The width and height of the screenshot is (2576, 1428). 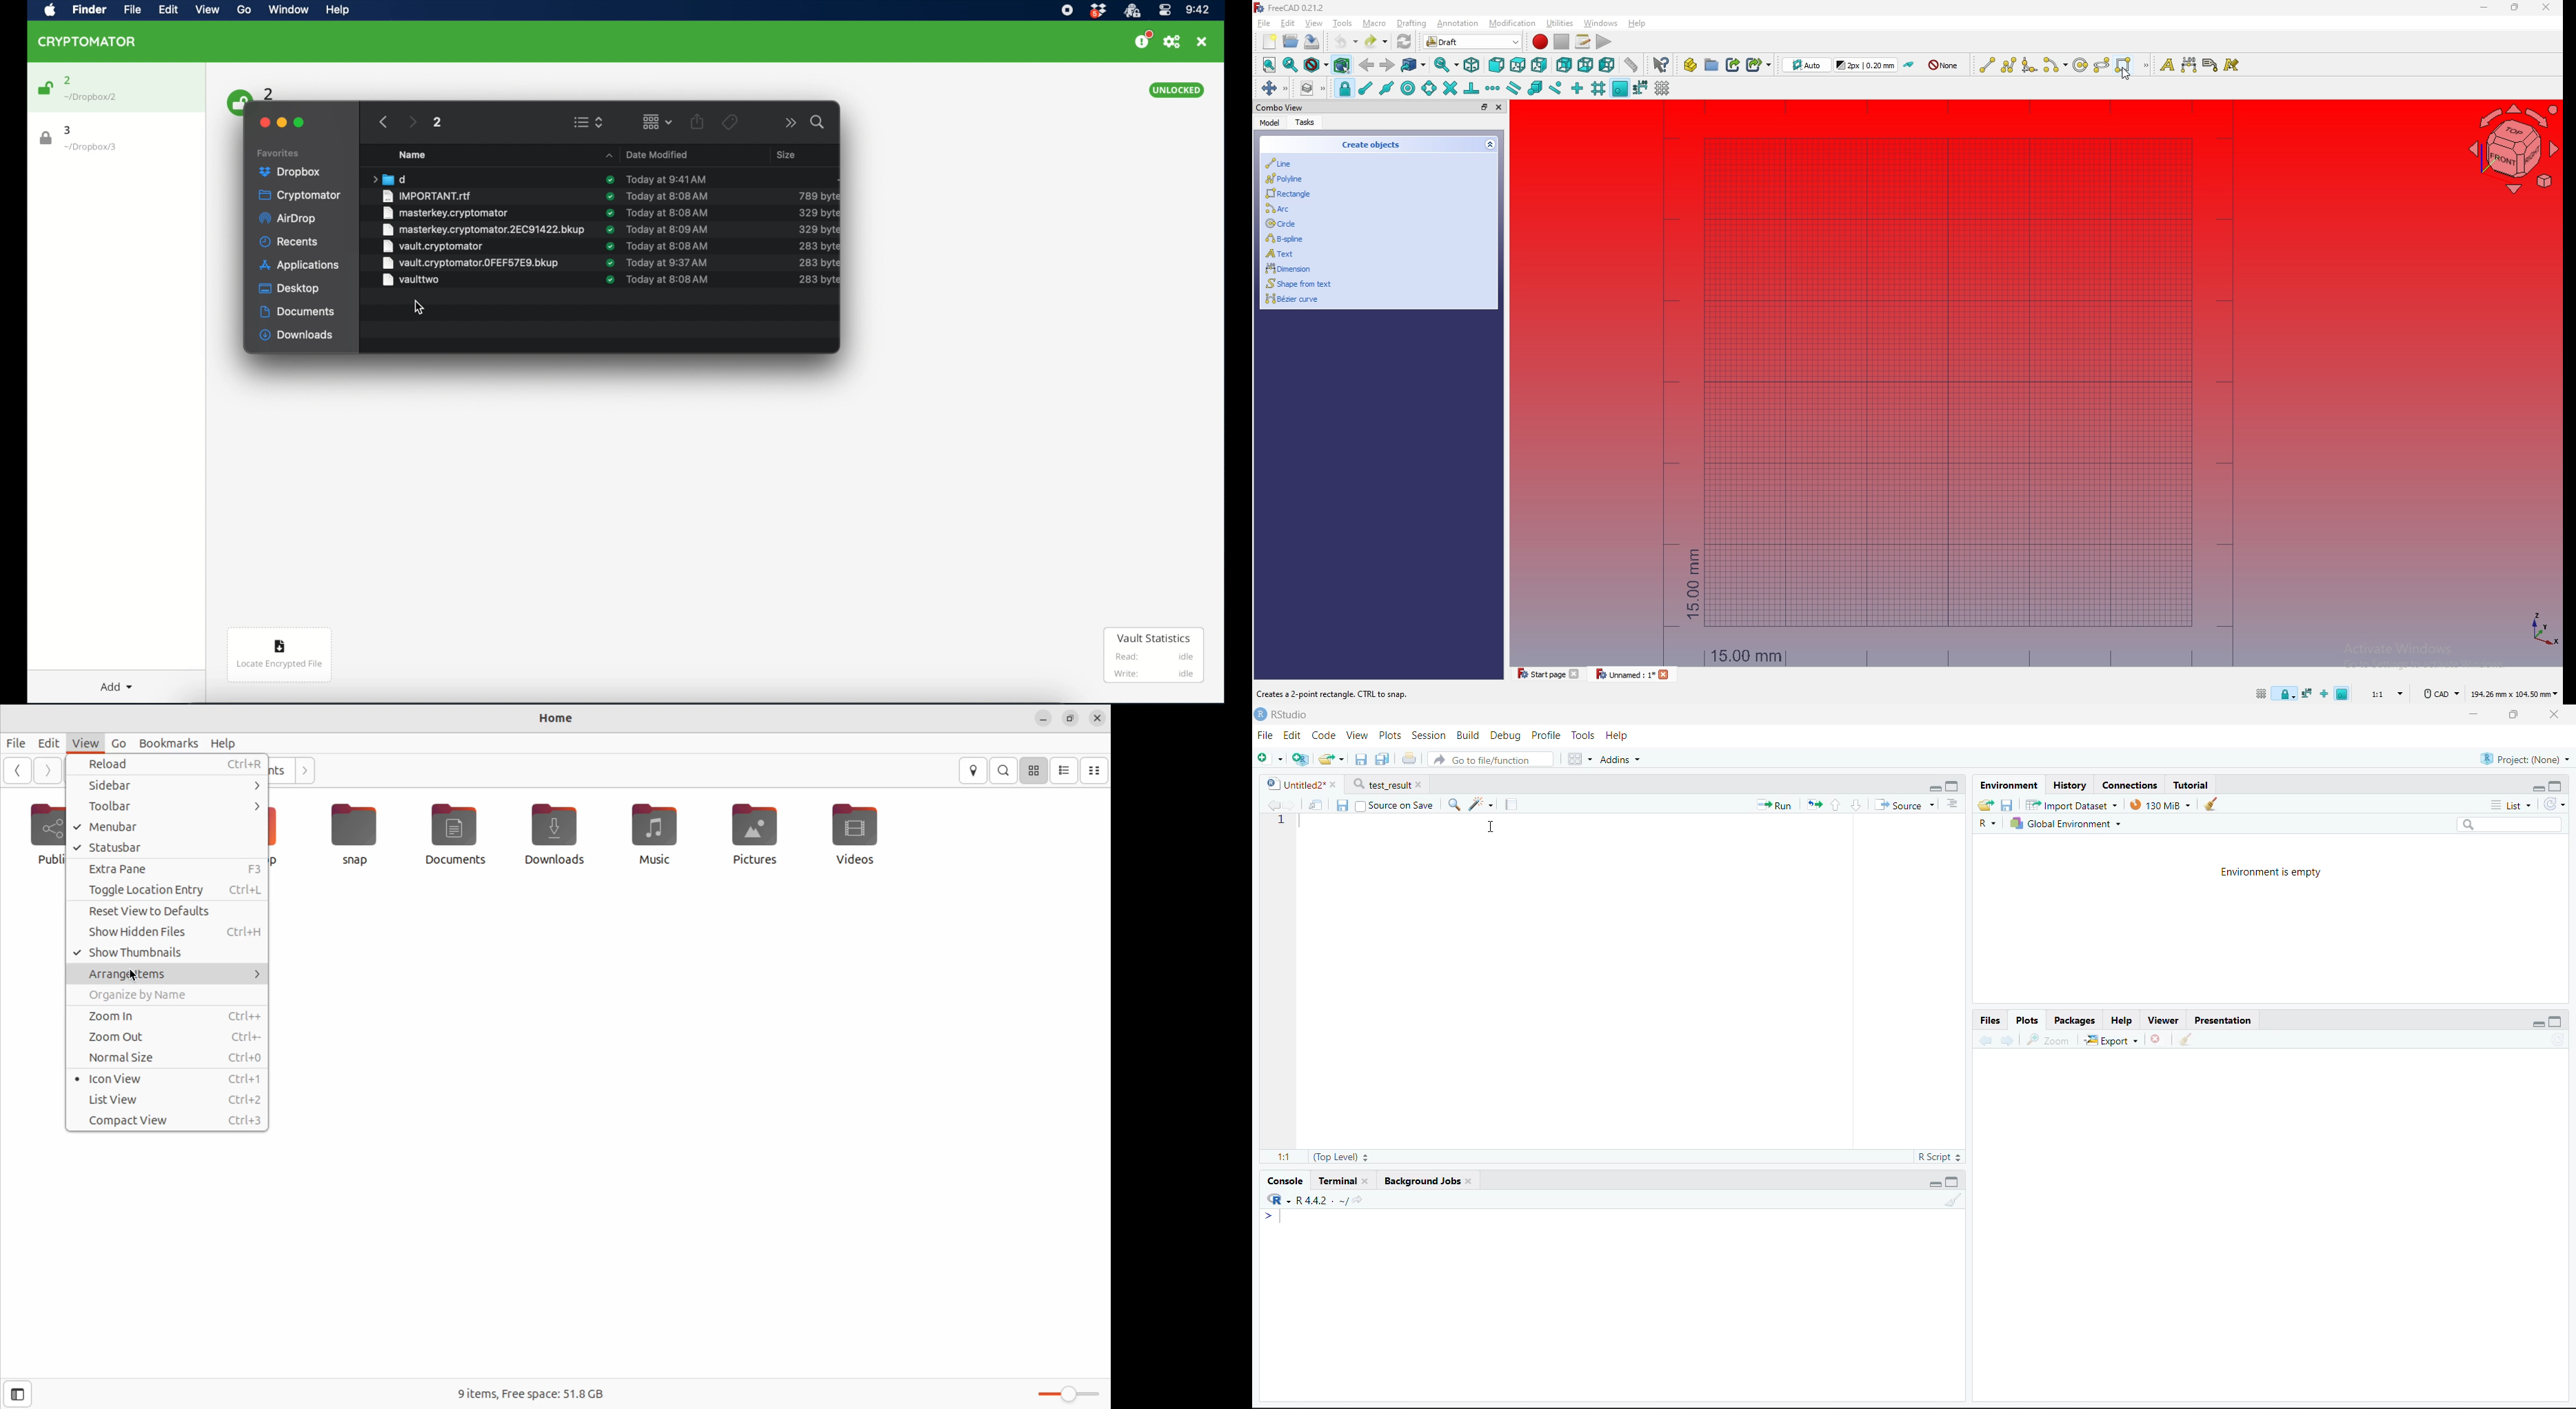 What do you see at coordinates (2161, 805) in the screenshot?
I see `130kib used by R session (Source: Windows System)` at bounding box center [2161, 805].